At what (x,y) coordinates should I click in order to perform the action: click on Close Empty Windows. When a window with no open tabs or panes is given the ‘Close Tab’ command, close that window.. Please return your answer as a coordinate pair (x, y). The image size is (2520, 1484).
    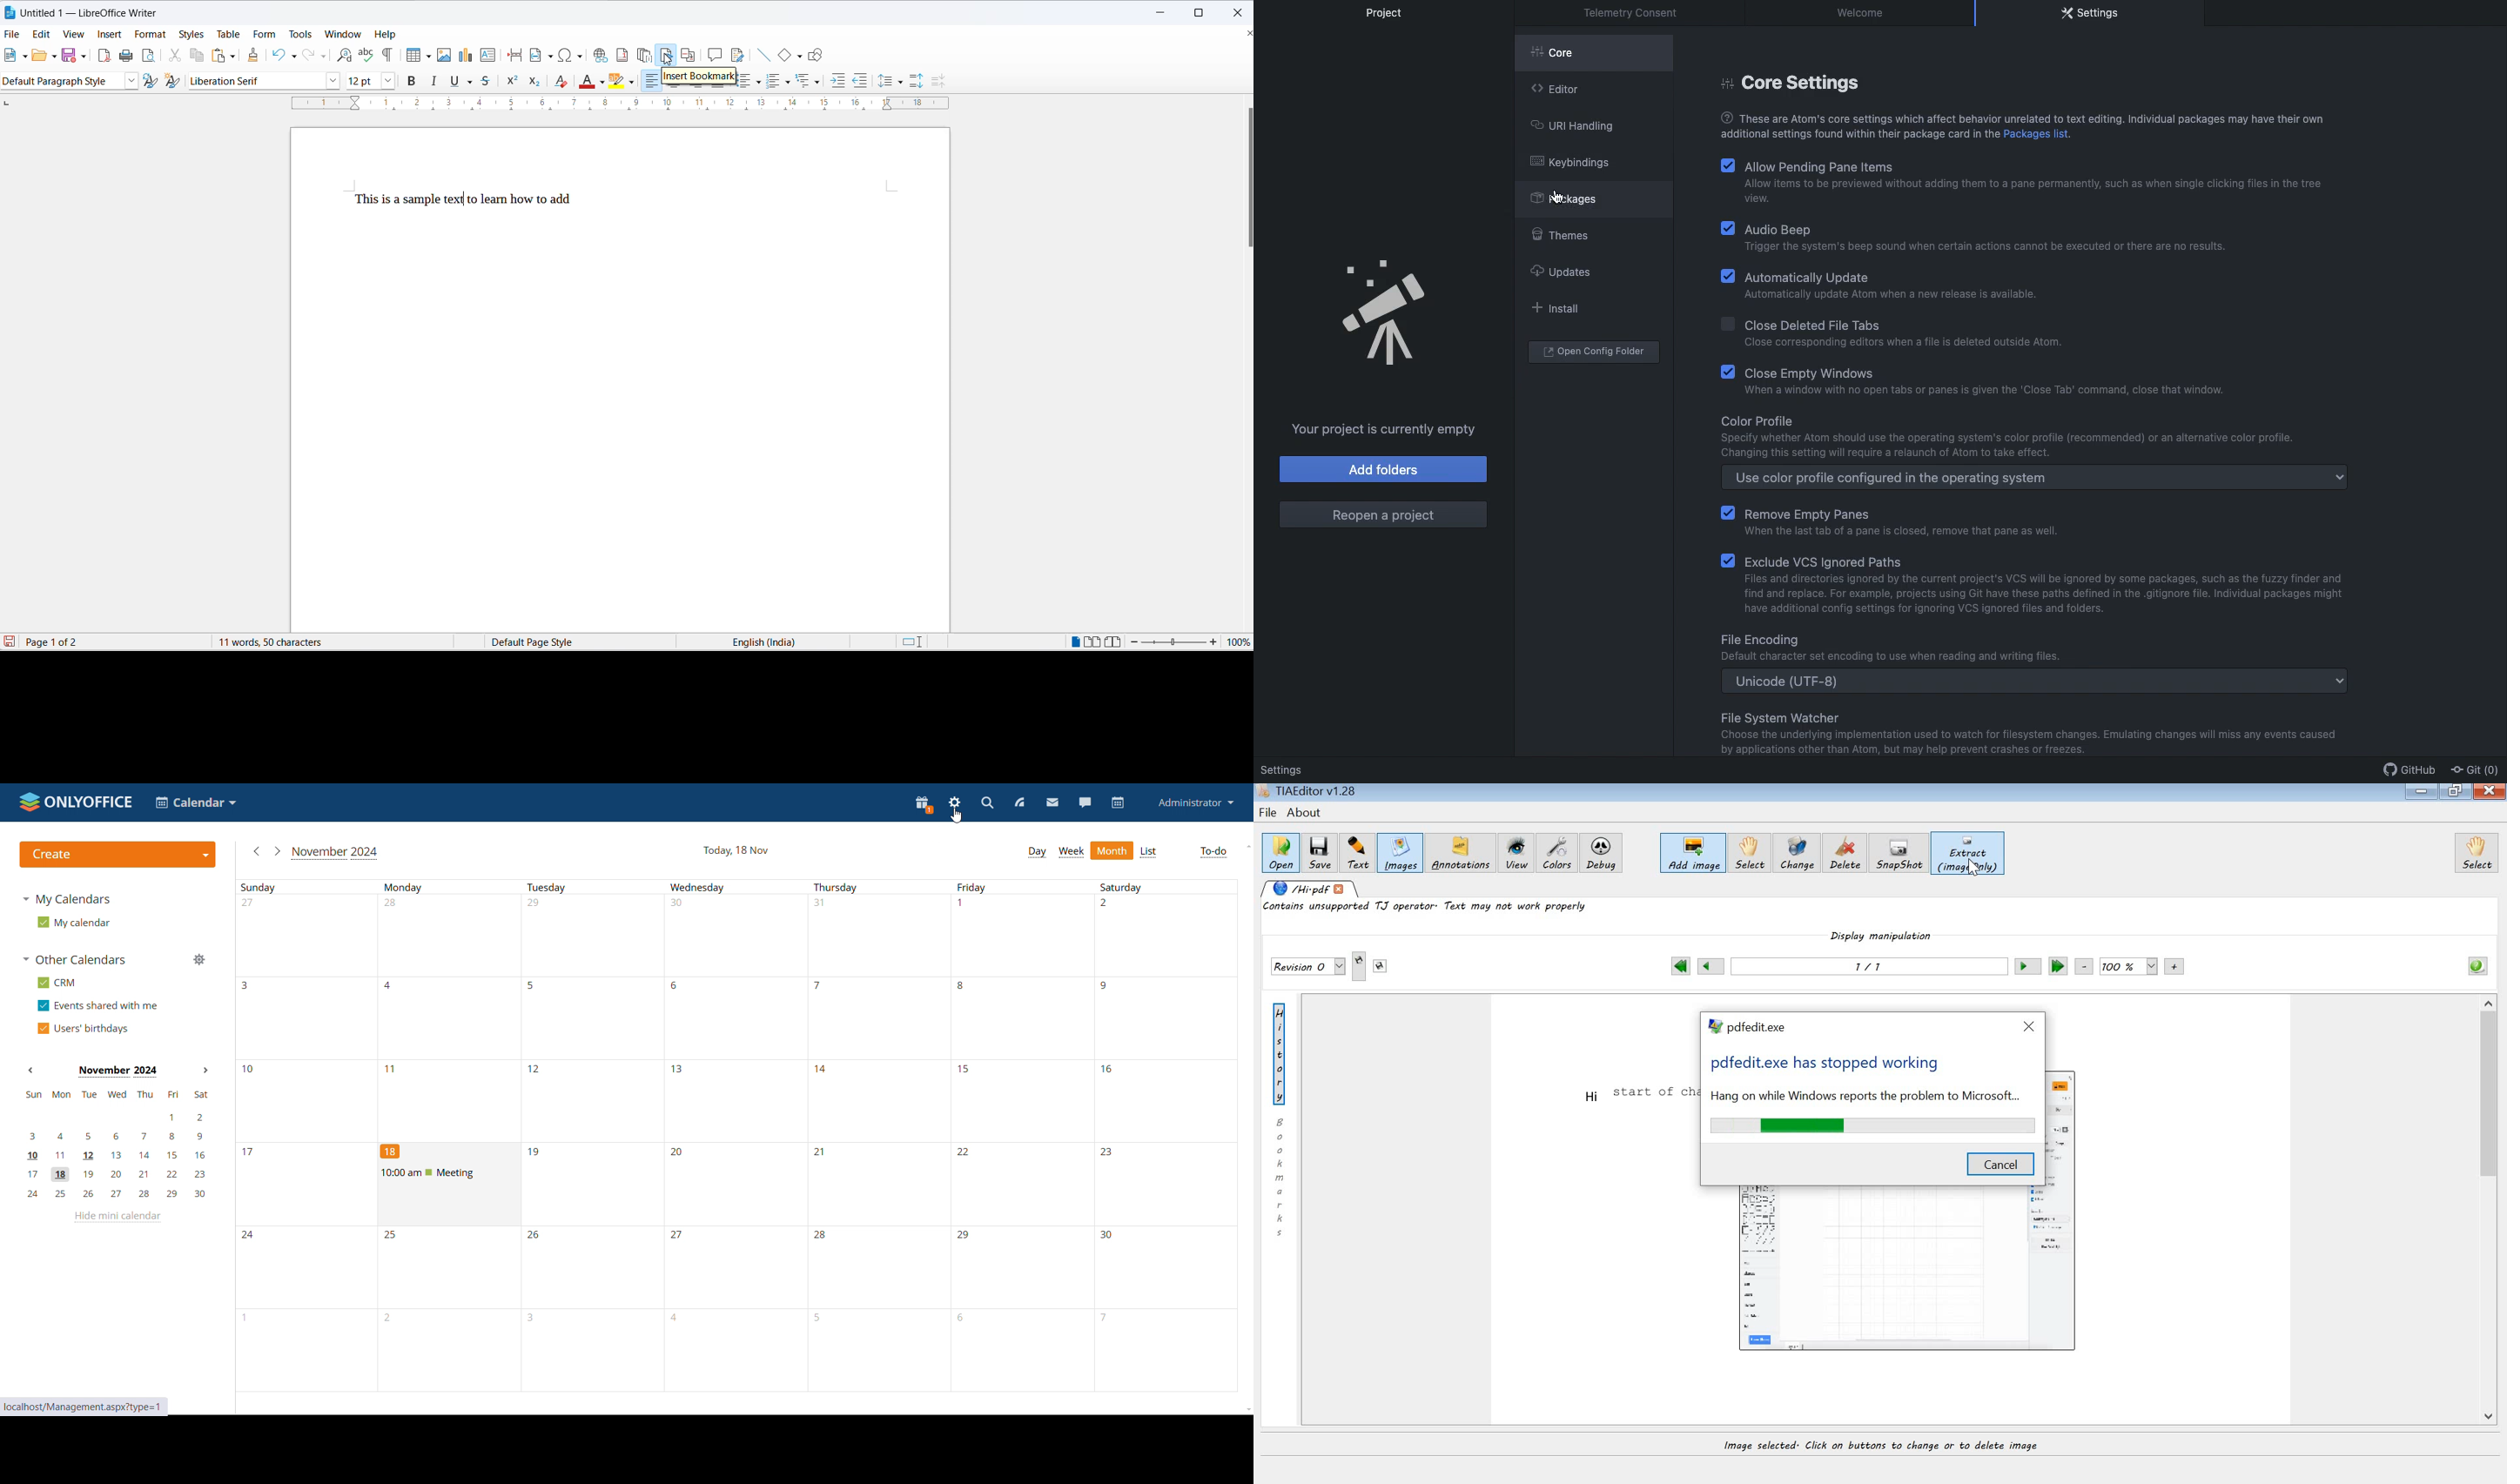
    Looking at the image, I should click on (1976, 380).